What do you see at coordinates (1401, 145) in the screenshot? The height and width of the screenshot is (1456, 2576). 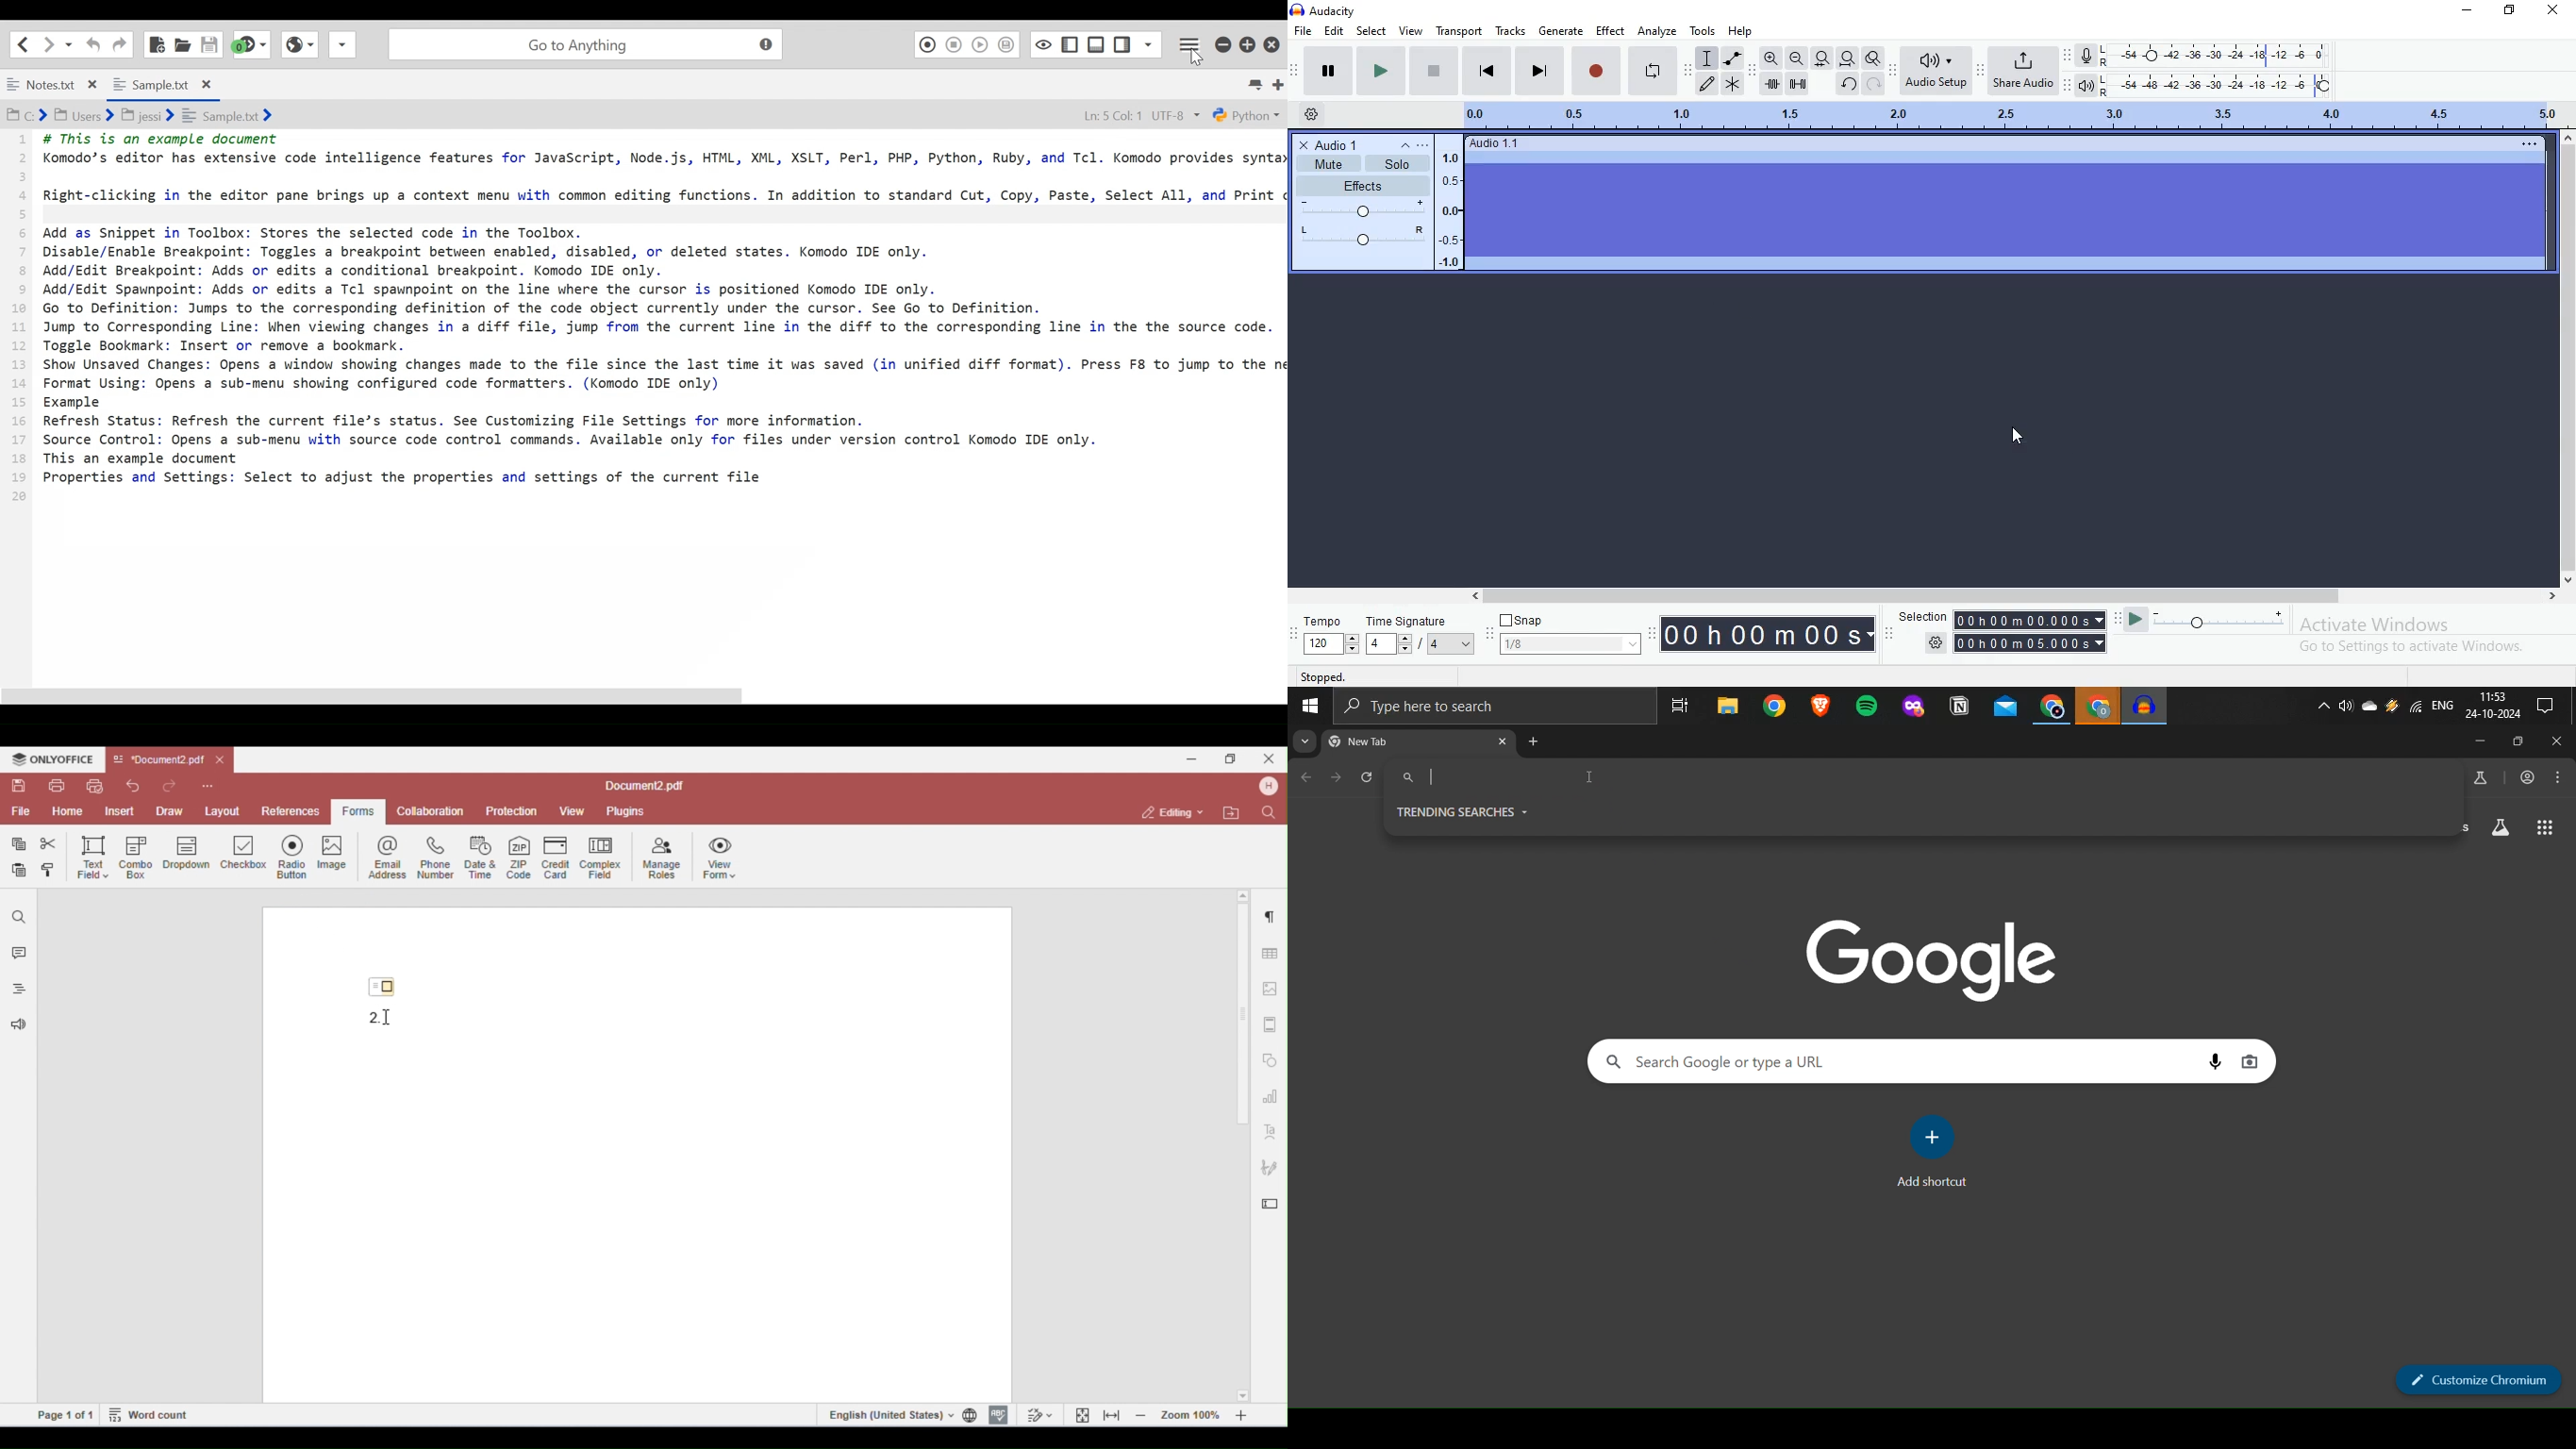 I see `Caret` at bounding box center [1401, 145].